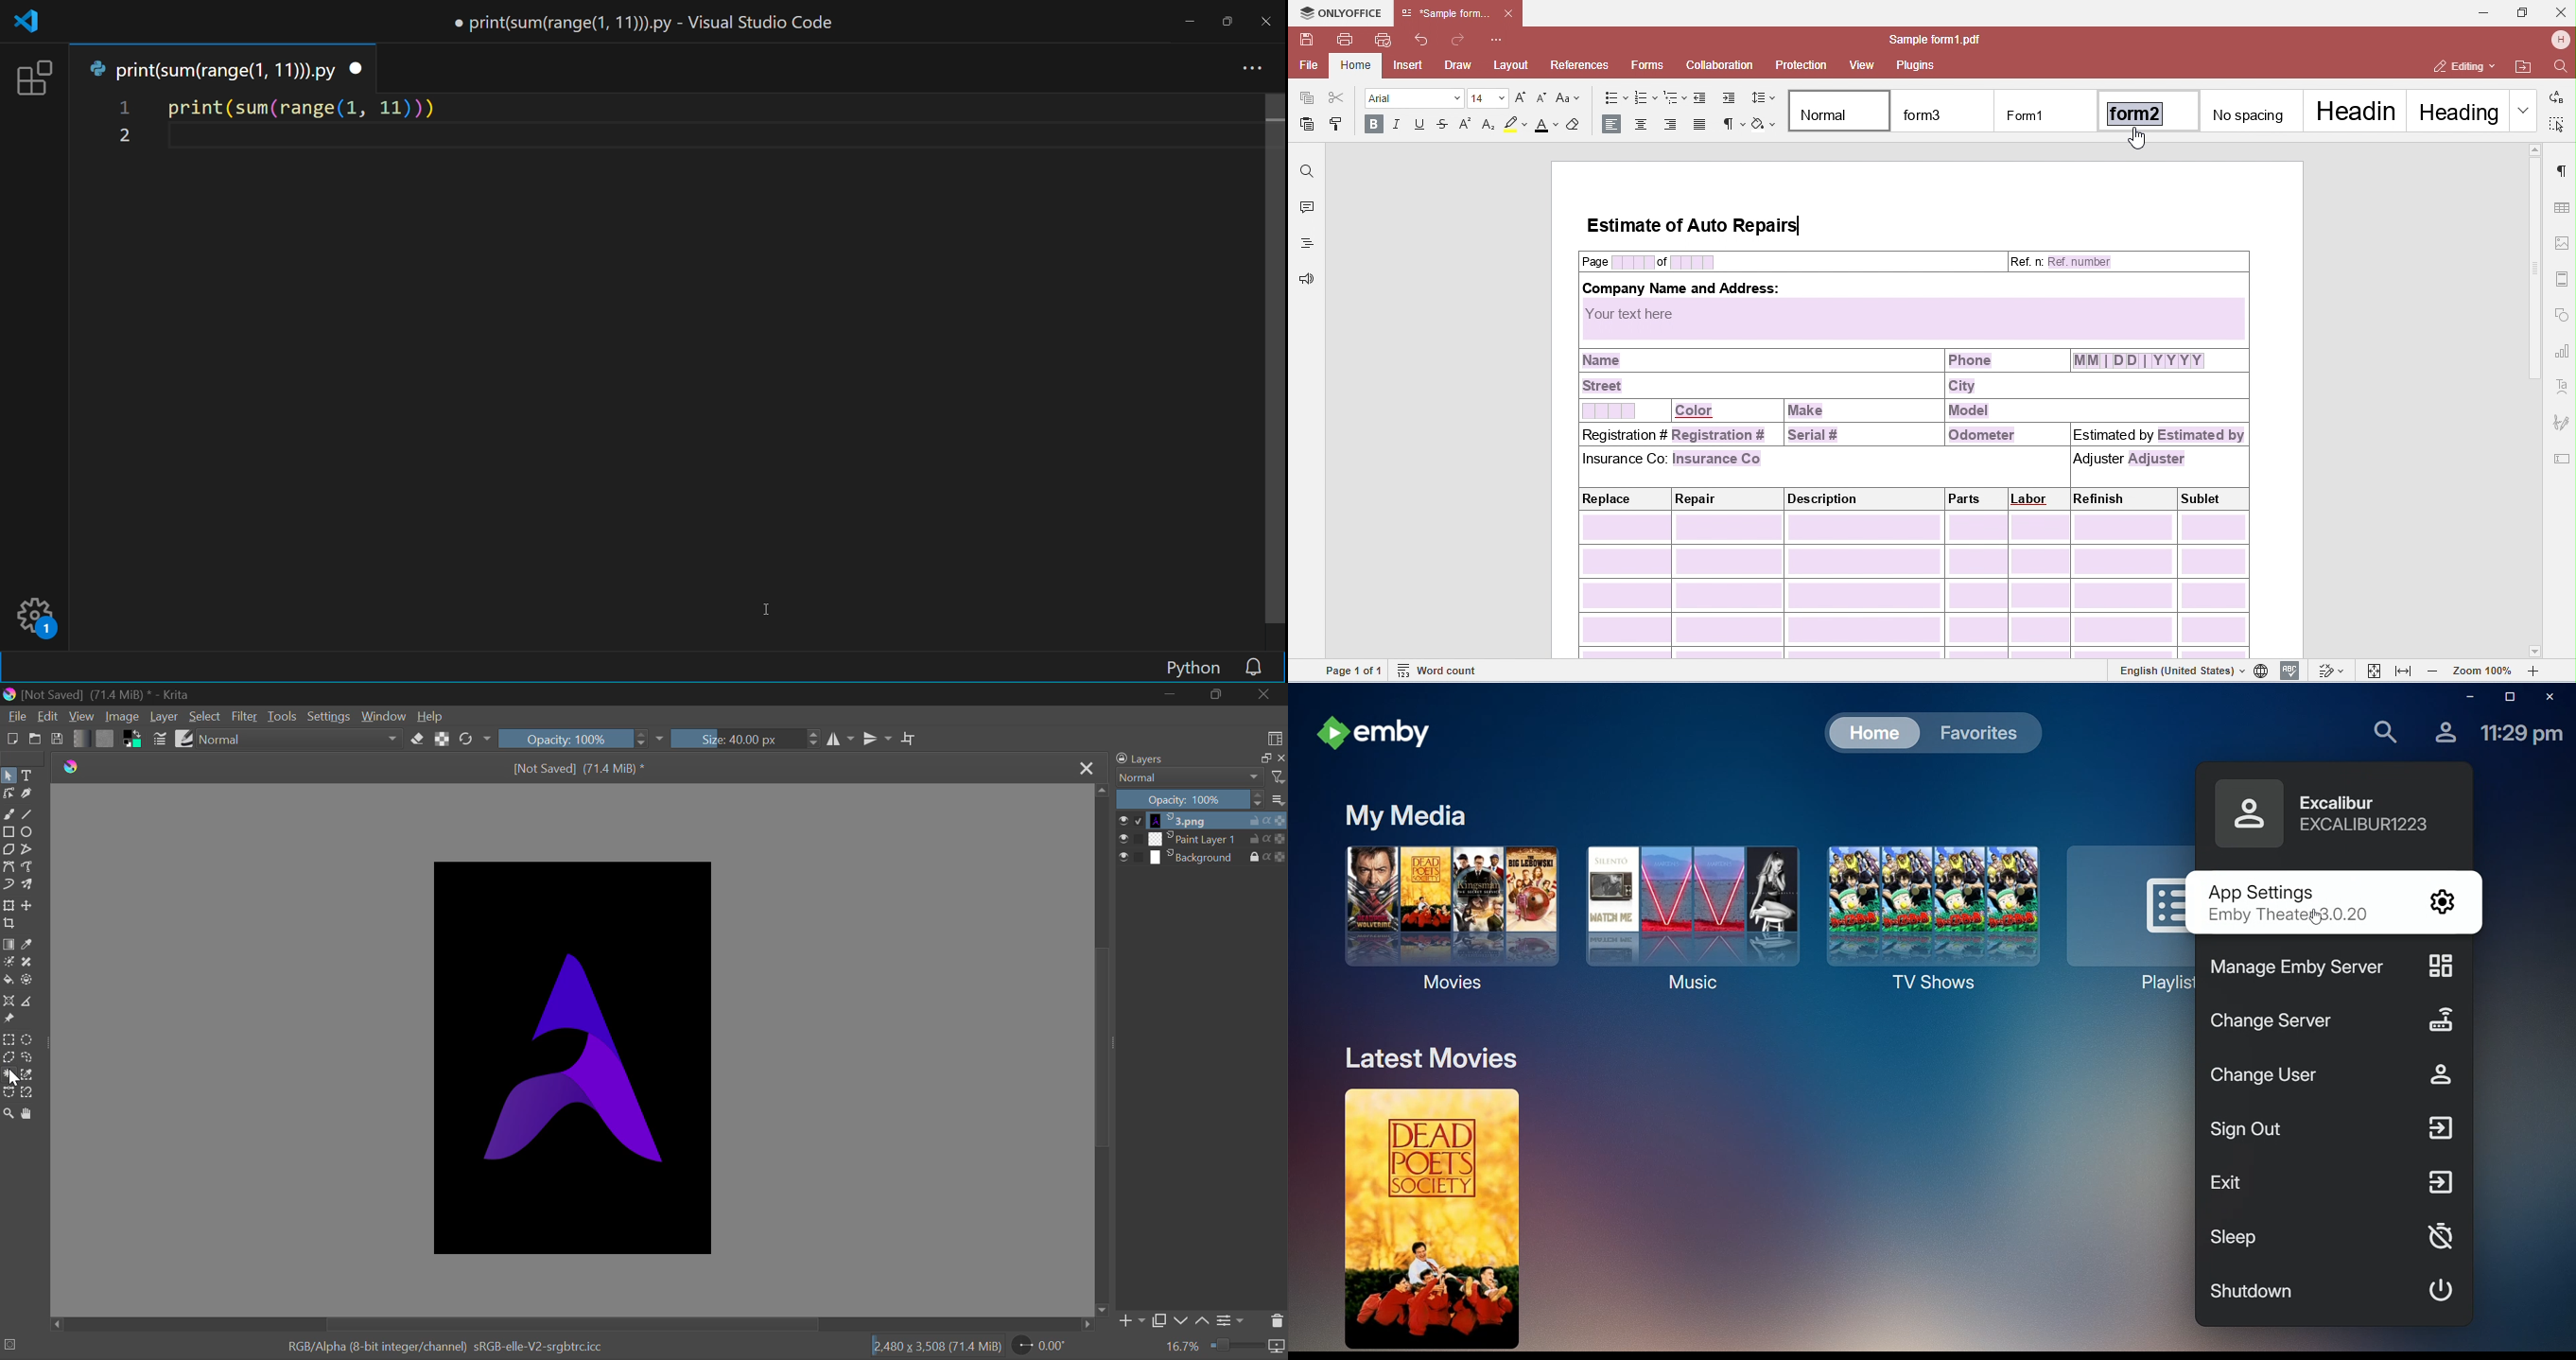 The width and height of the screenshot is (2576, 1372). Describe the element at coordinates (161, 741) in the screenshot. I see `Brush Settings` at that location.